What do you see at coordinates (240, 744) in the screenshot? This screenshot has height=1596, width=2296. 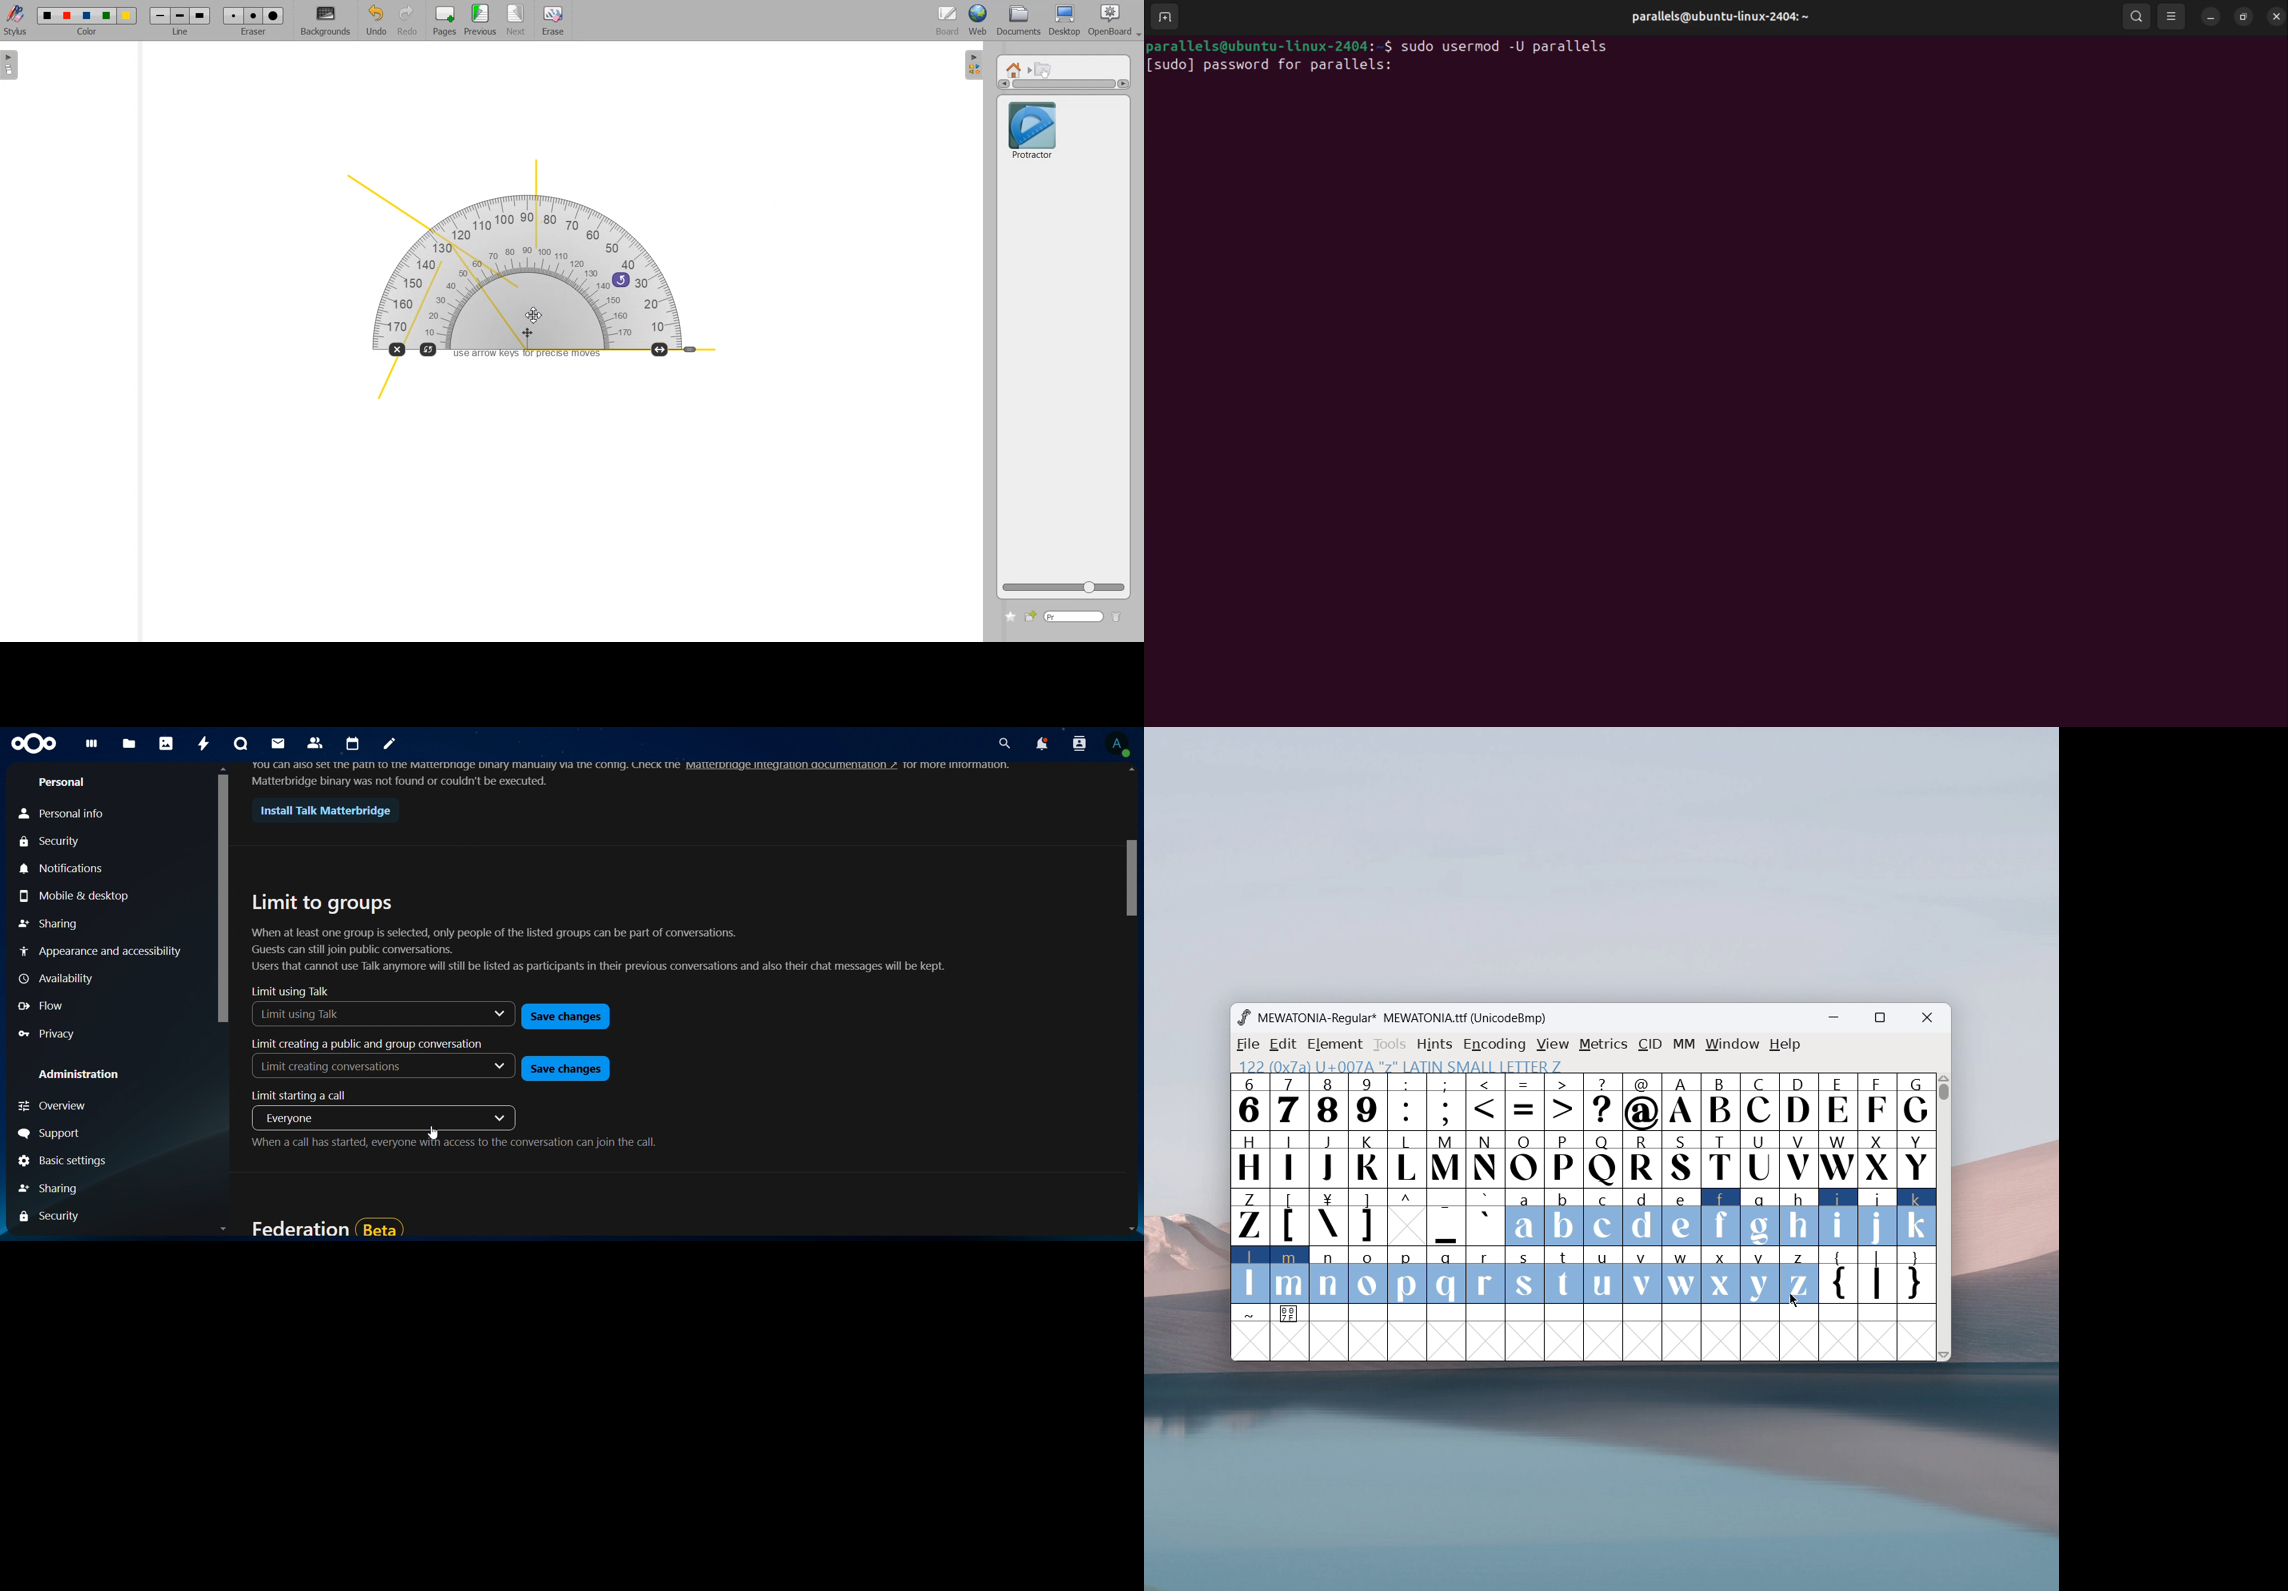 I see `talk` at bounding box center [240, 744].